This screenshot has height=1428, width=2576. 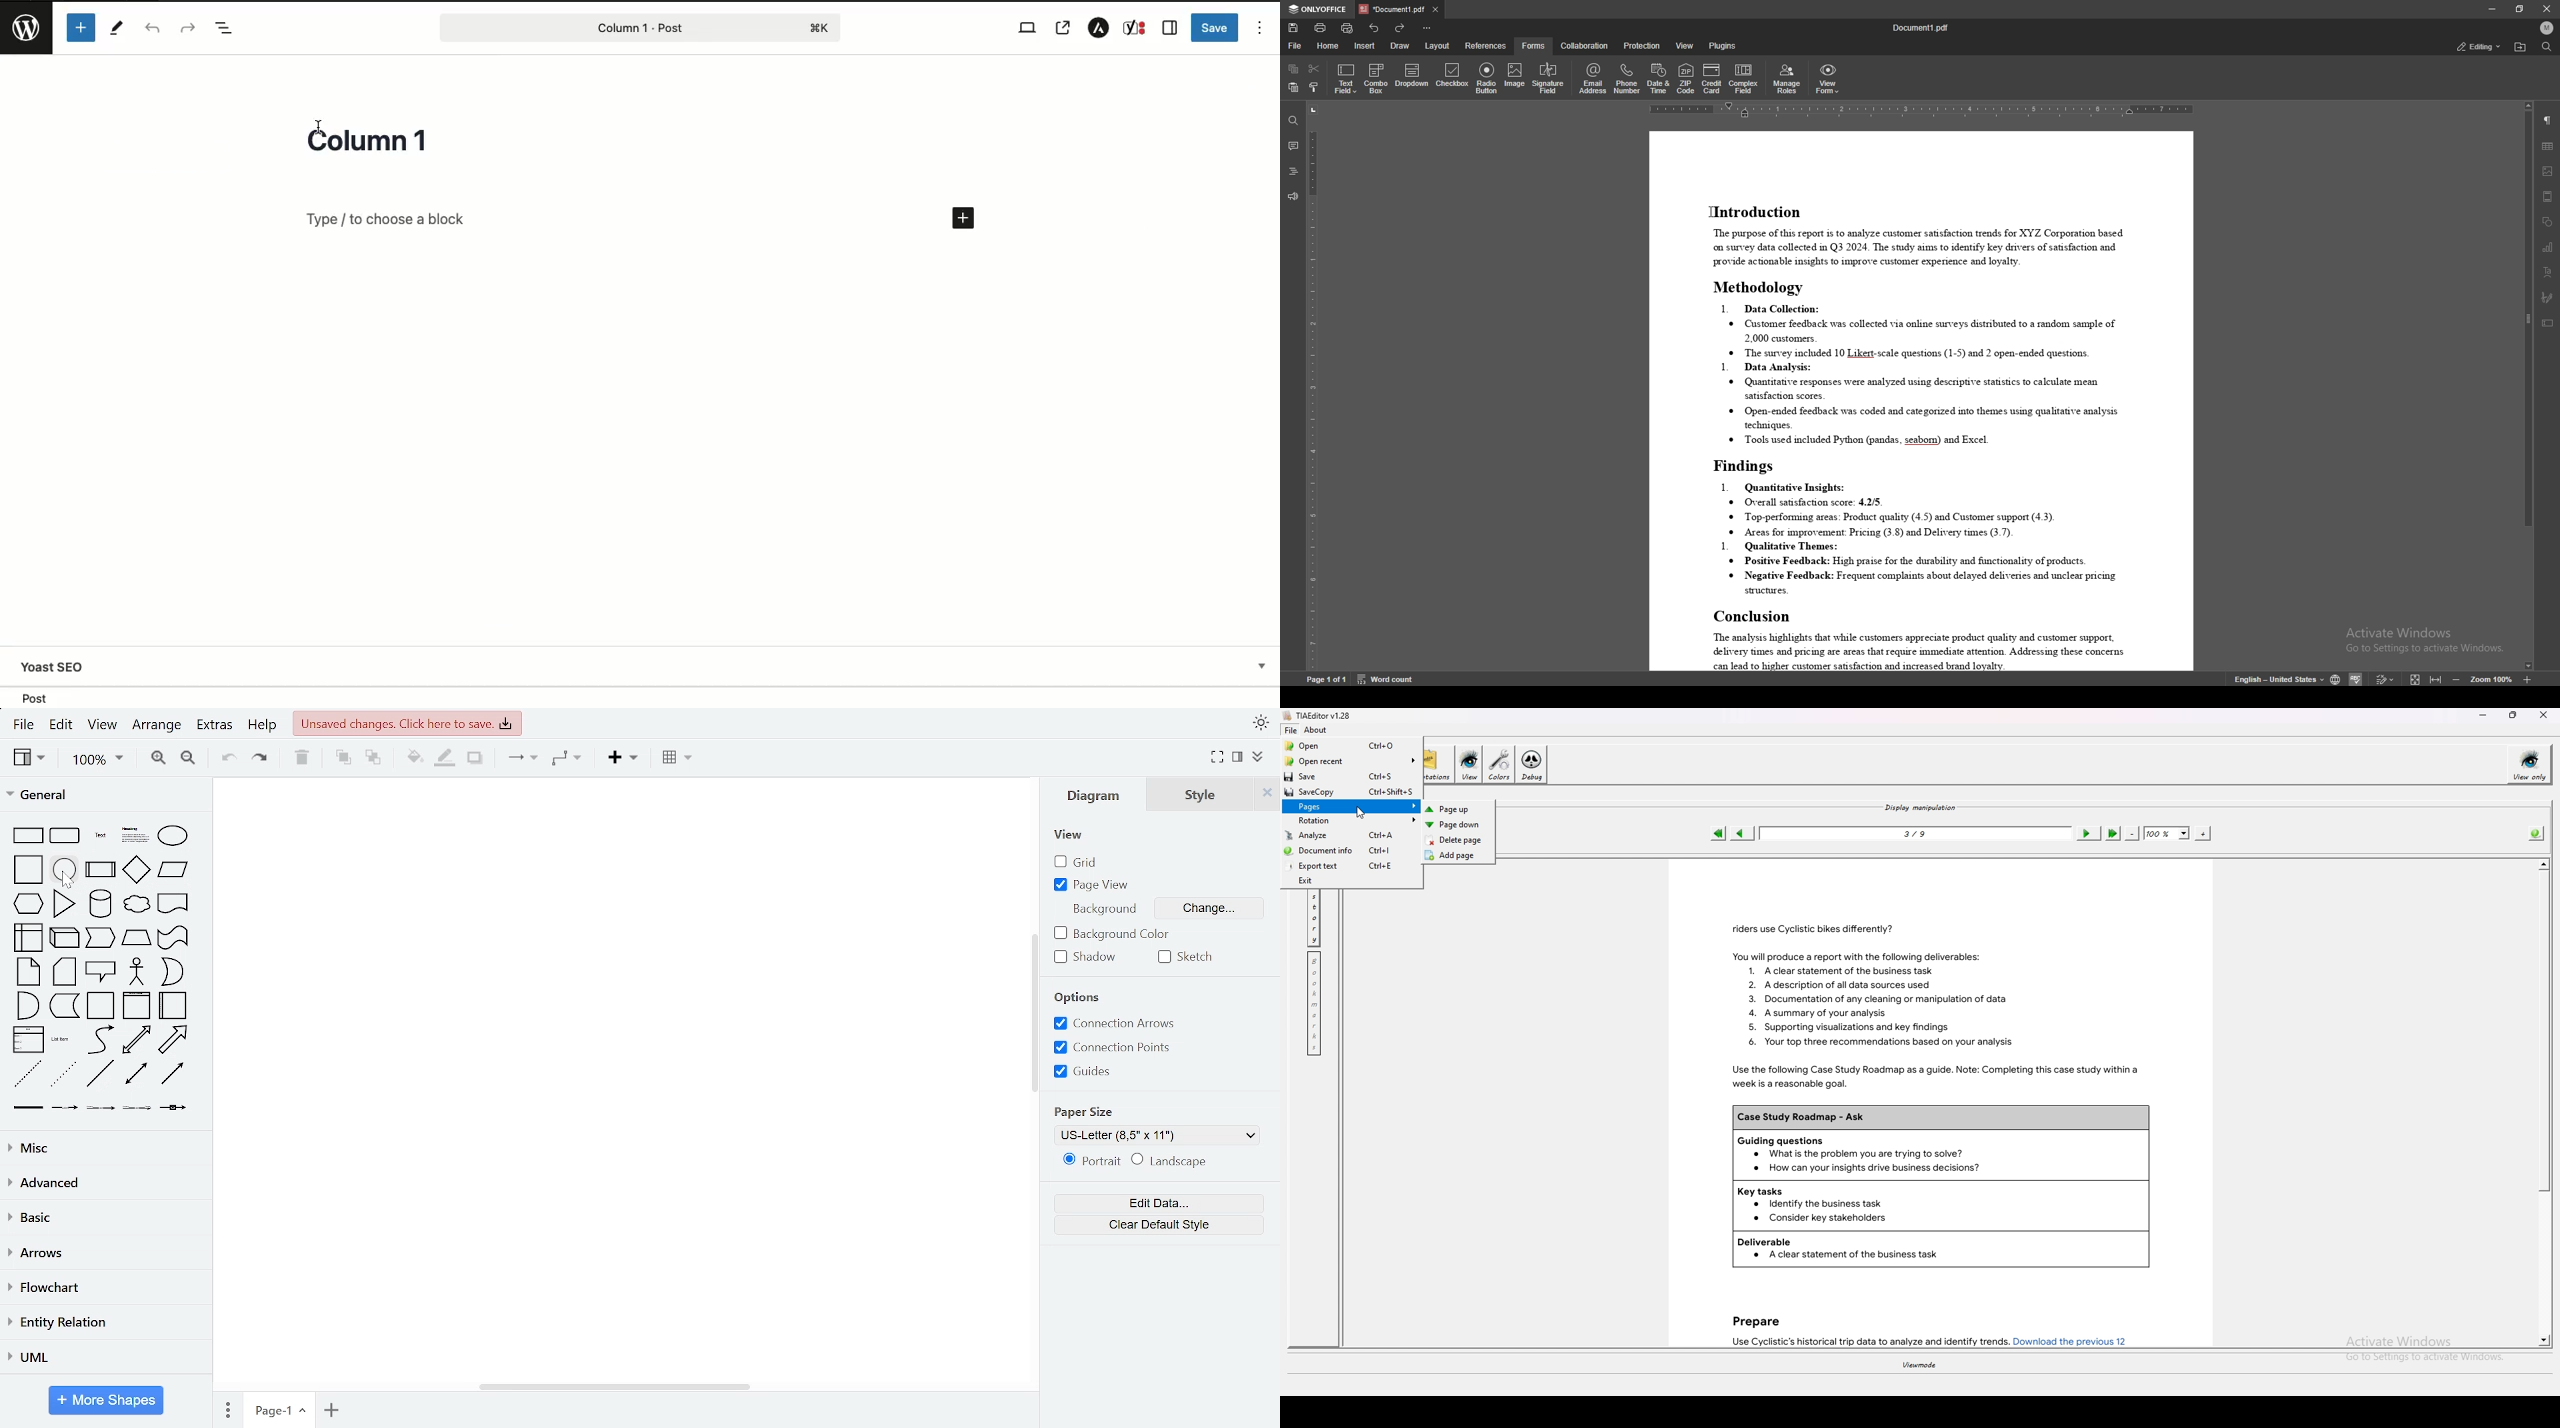 I want to click on current page view, so click(x=1159, y=1135).